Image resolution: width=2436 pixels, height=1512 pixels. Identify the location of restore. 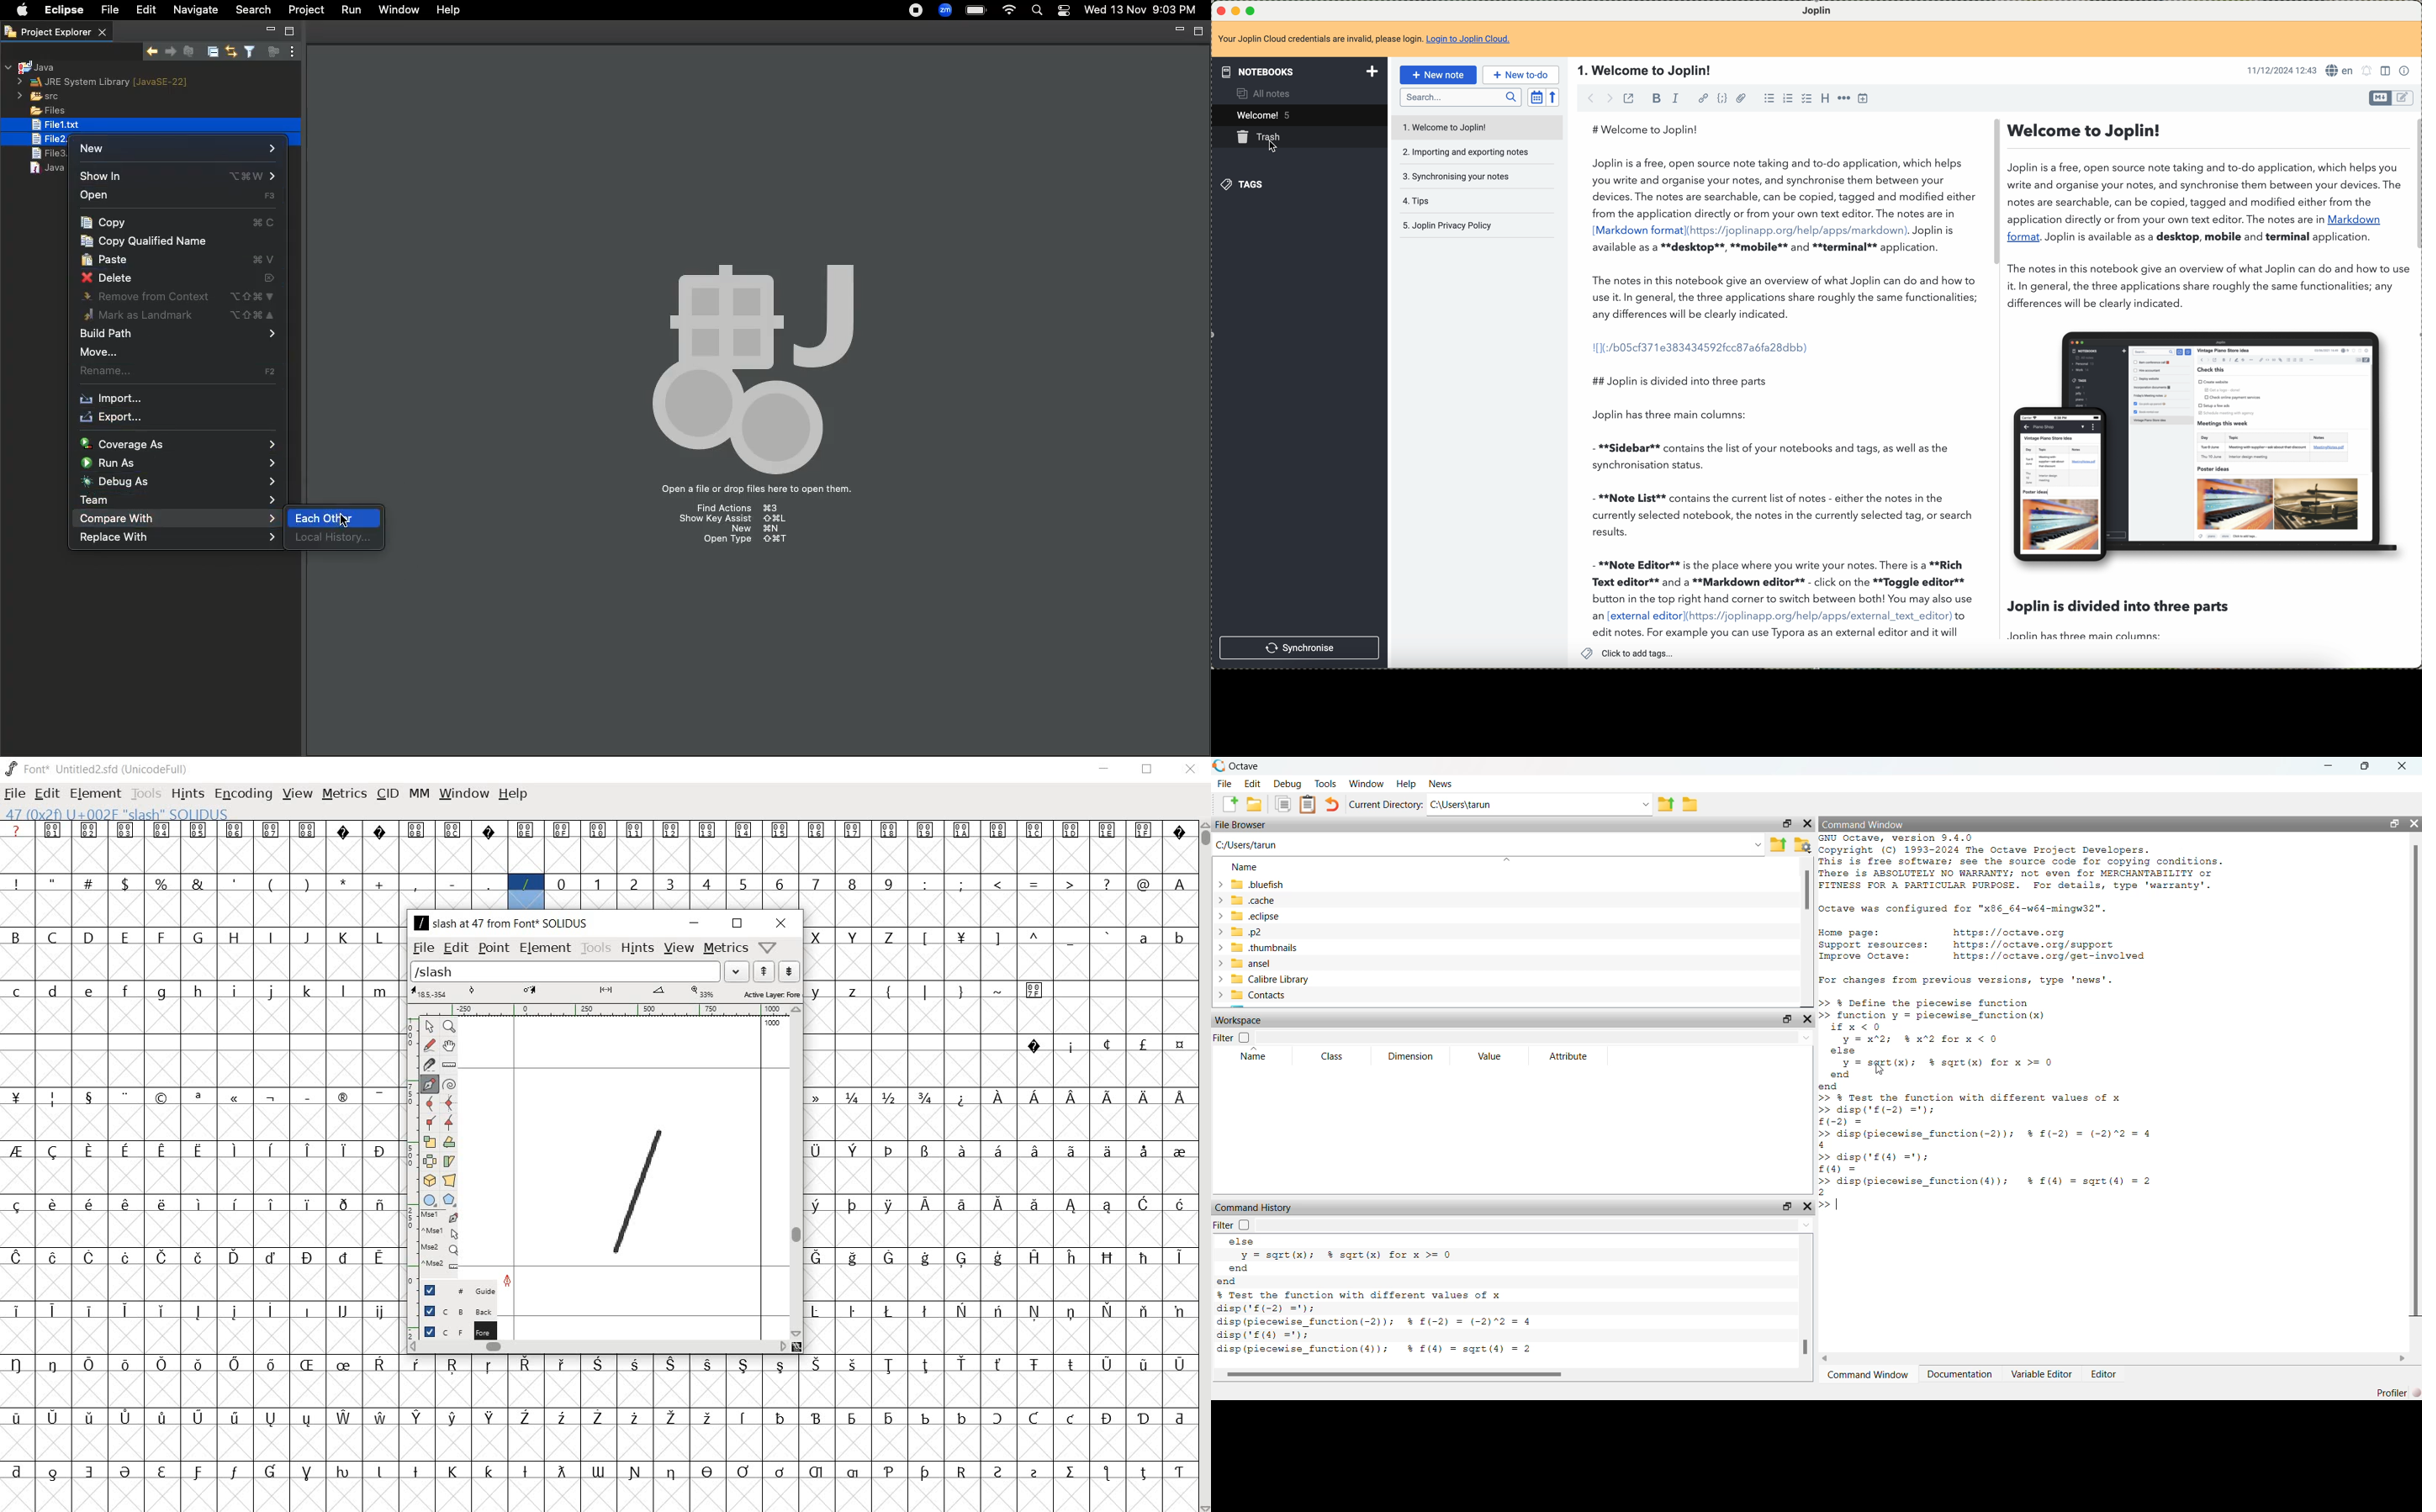
(737, 924).